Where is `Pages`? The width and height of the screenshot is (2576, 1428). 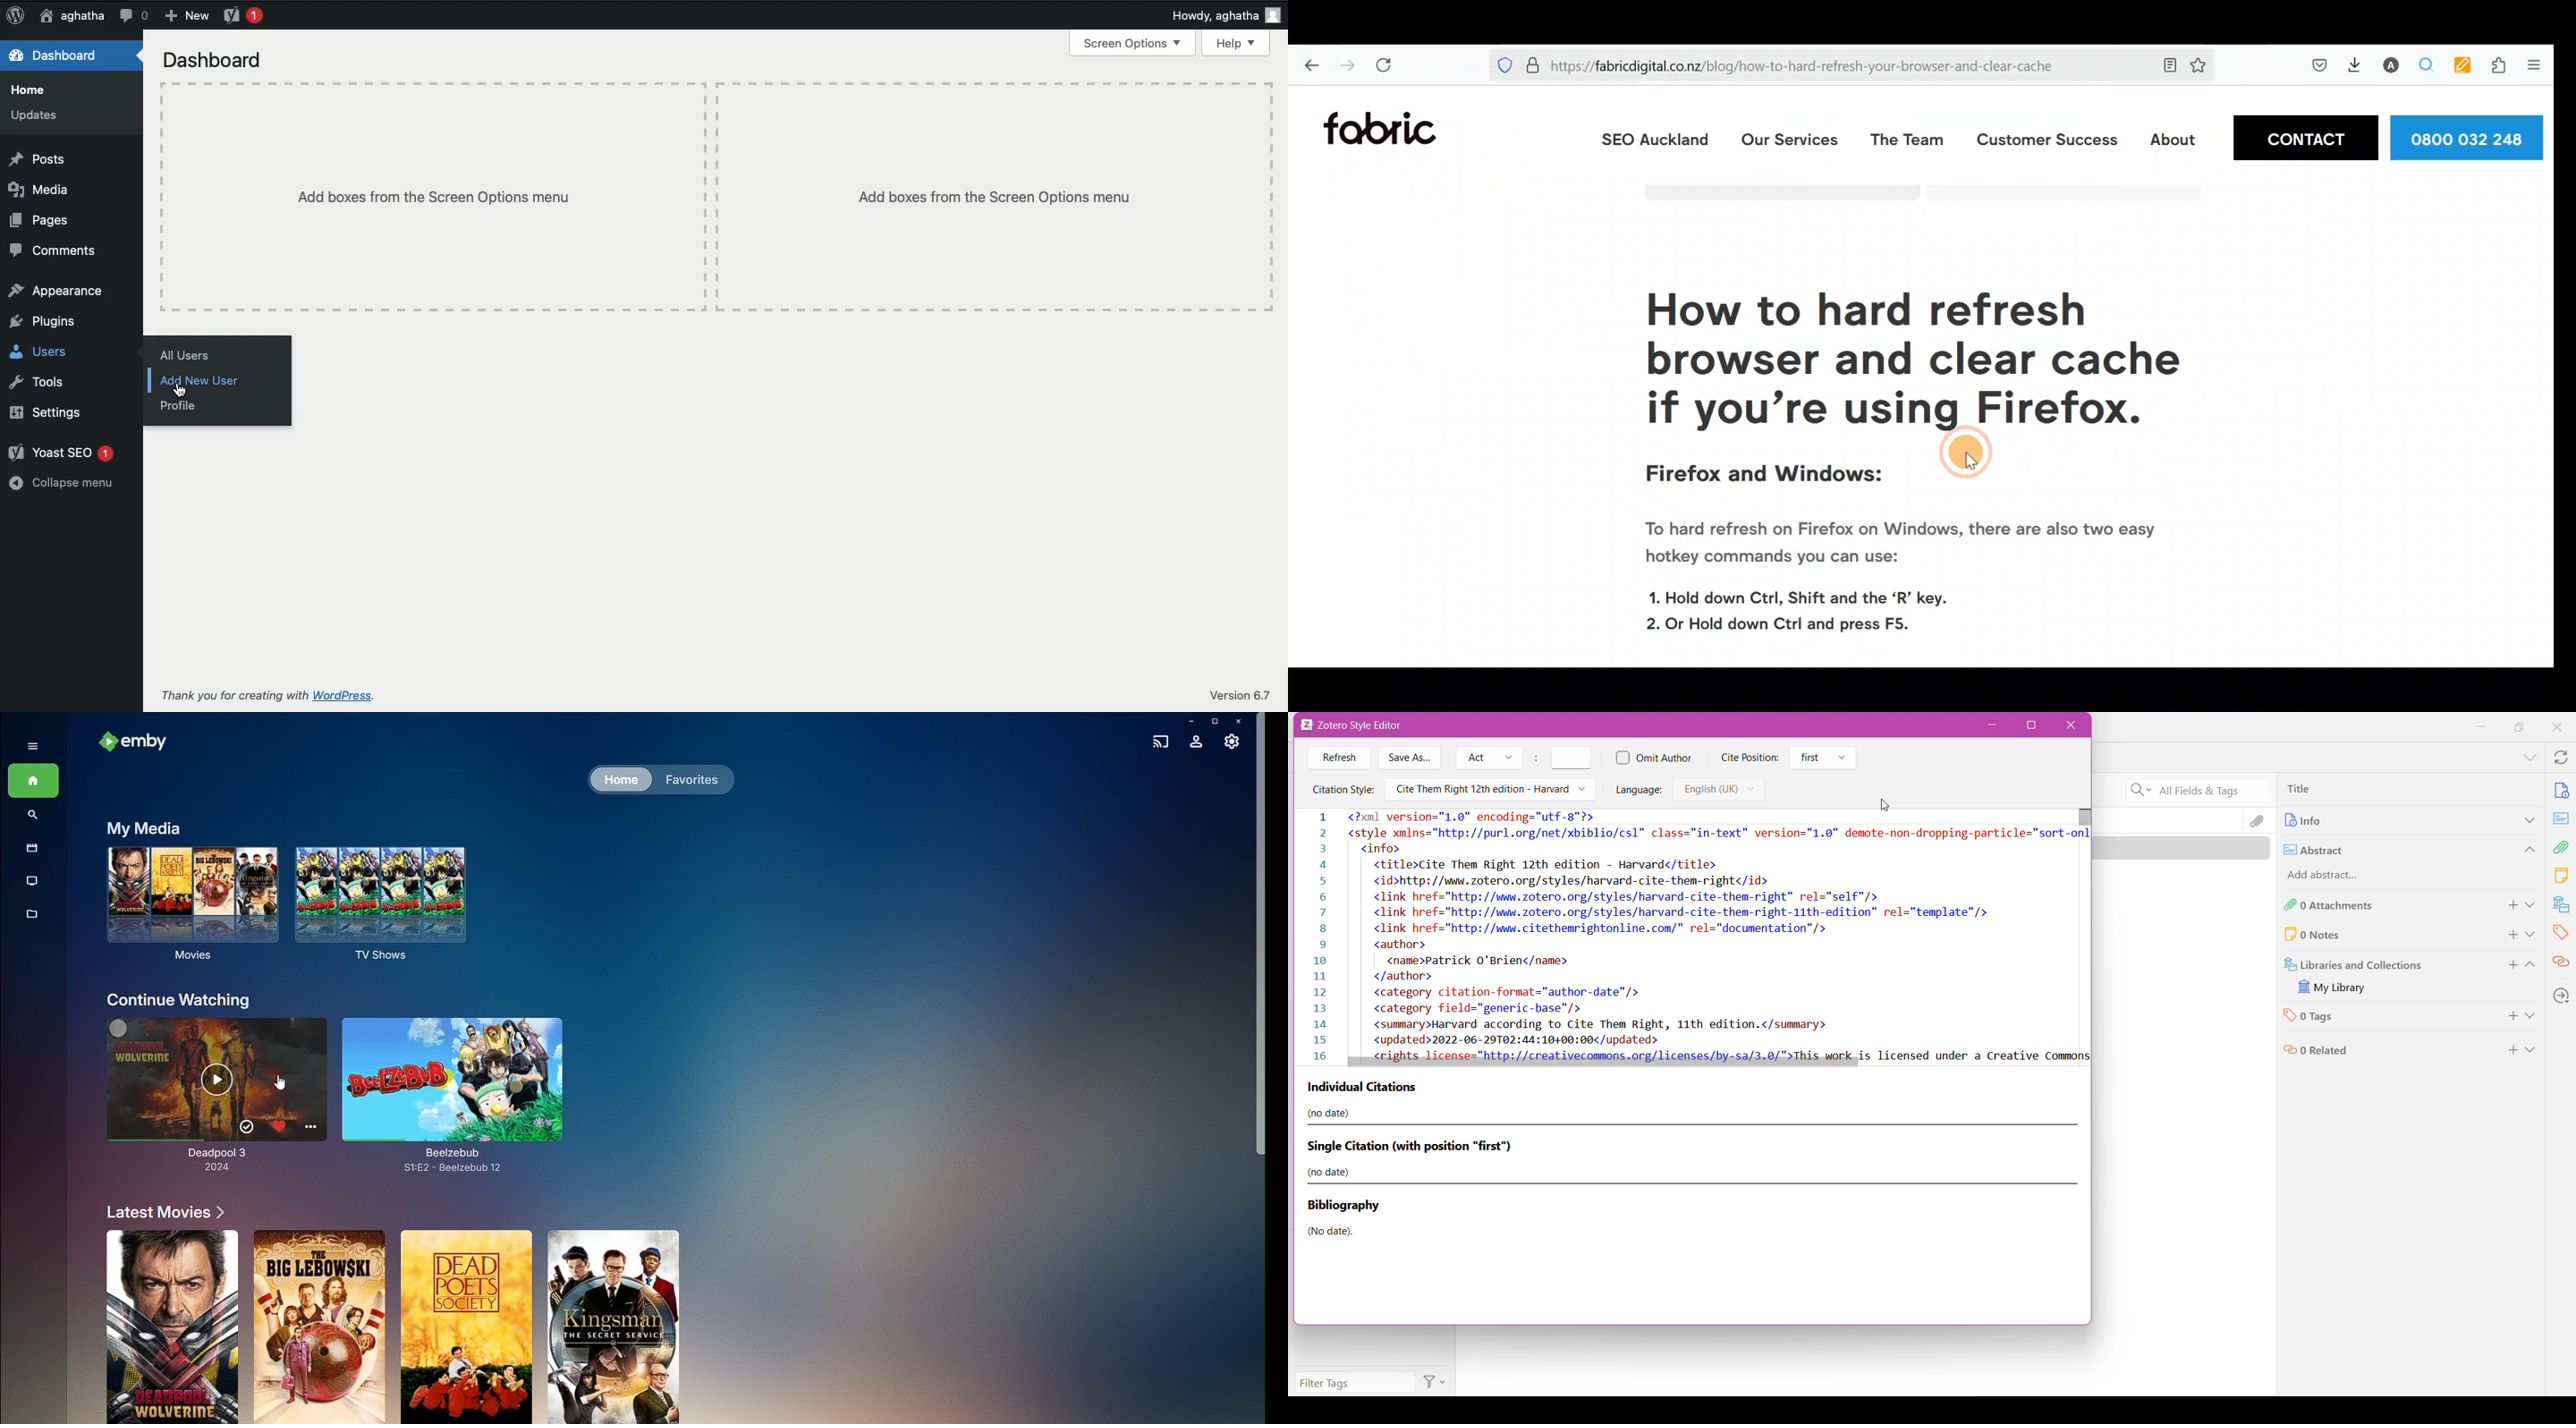 Pages is located at coordinates (39, 219).